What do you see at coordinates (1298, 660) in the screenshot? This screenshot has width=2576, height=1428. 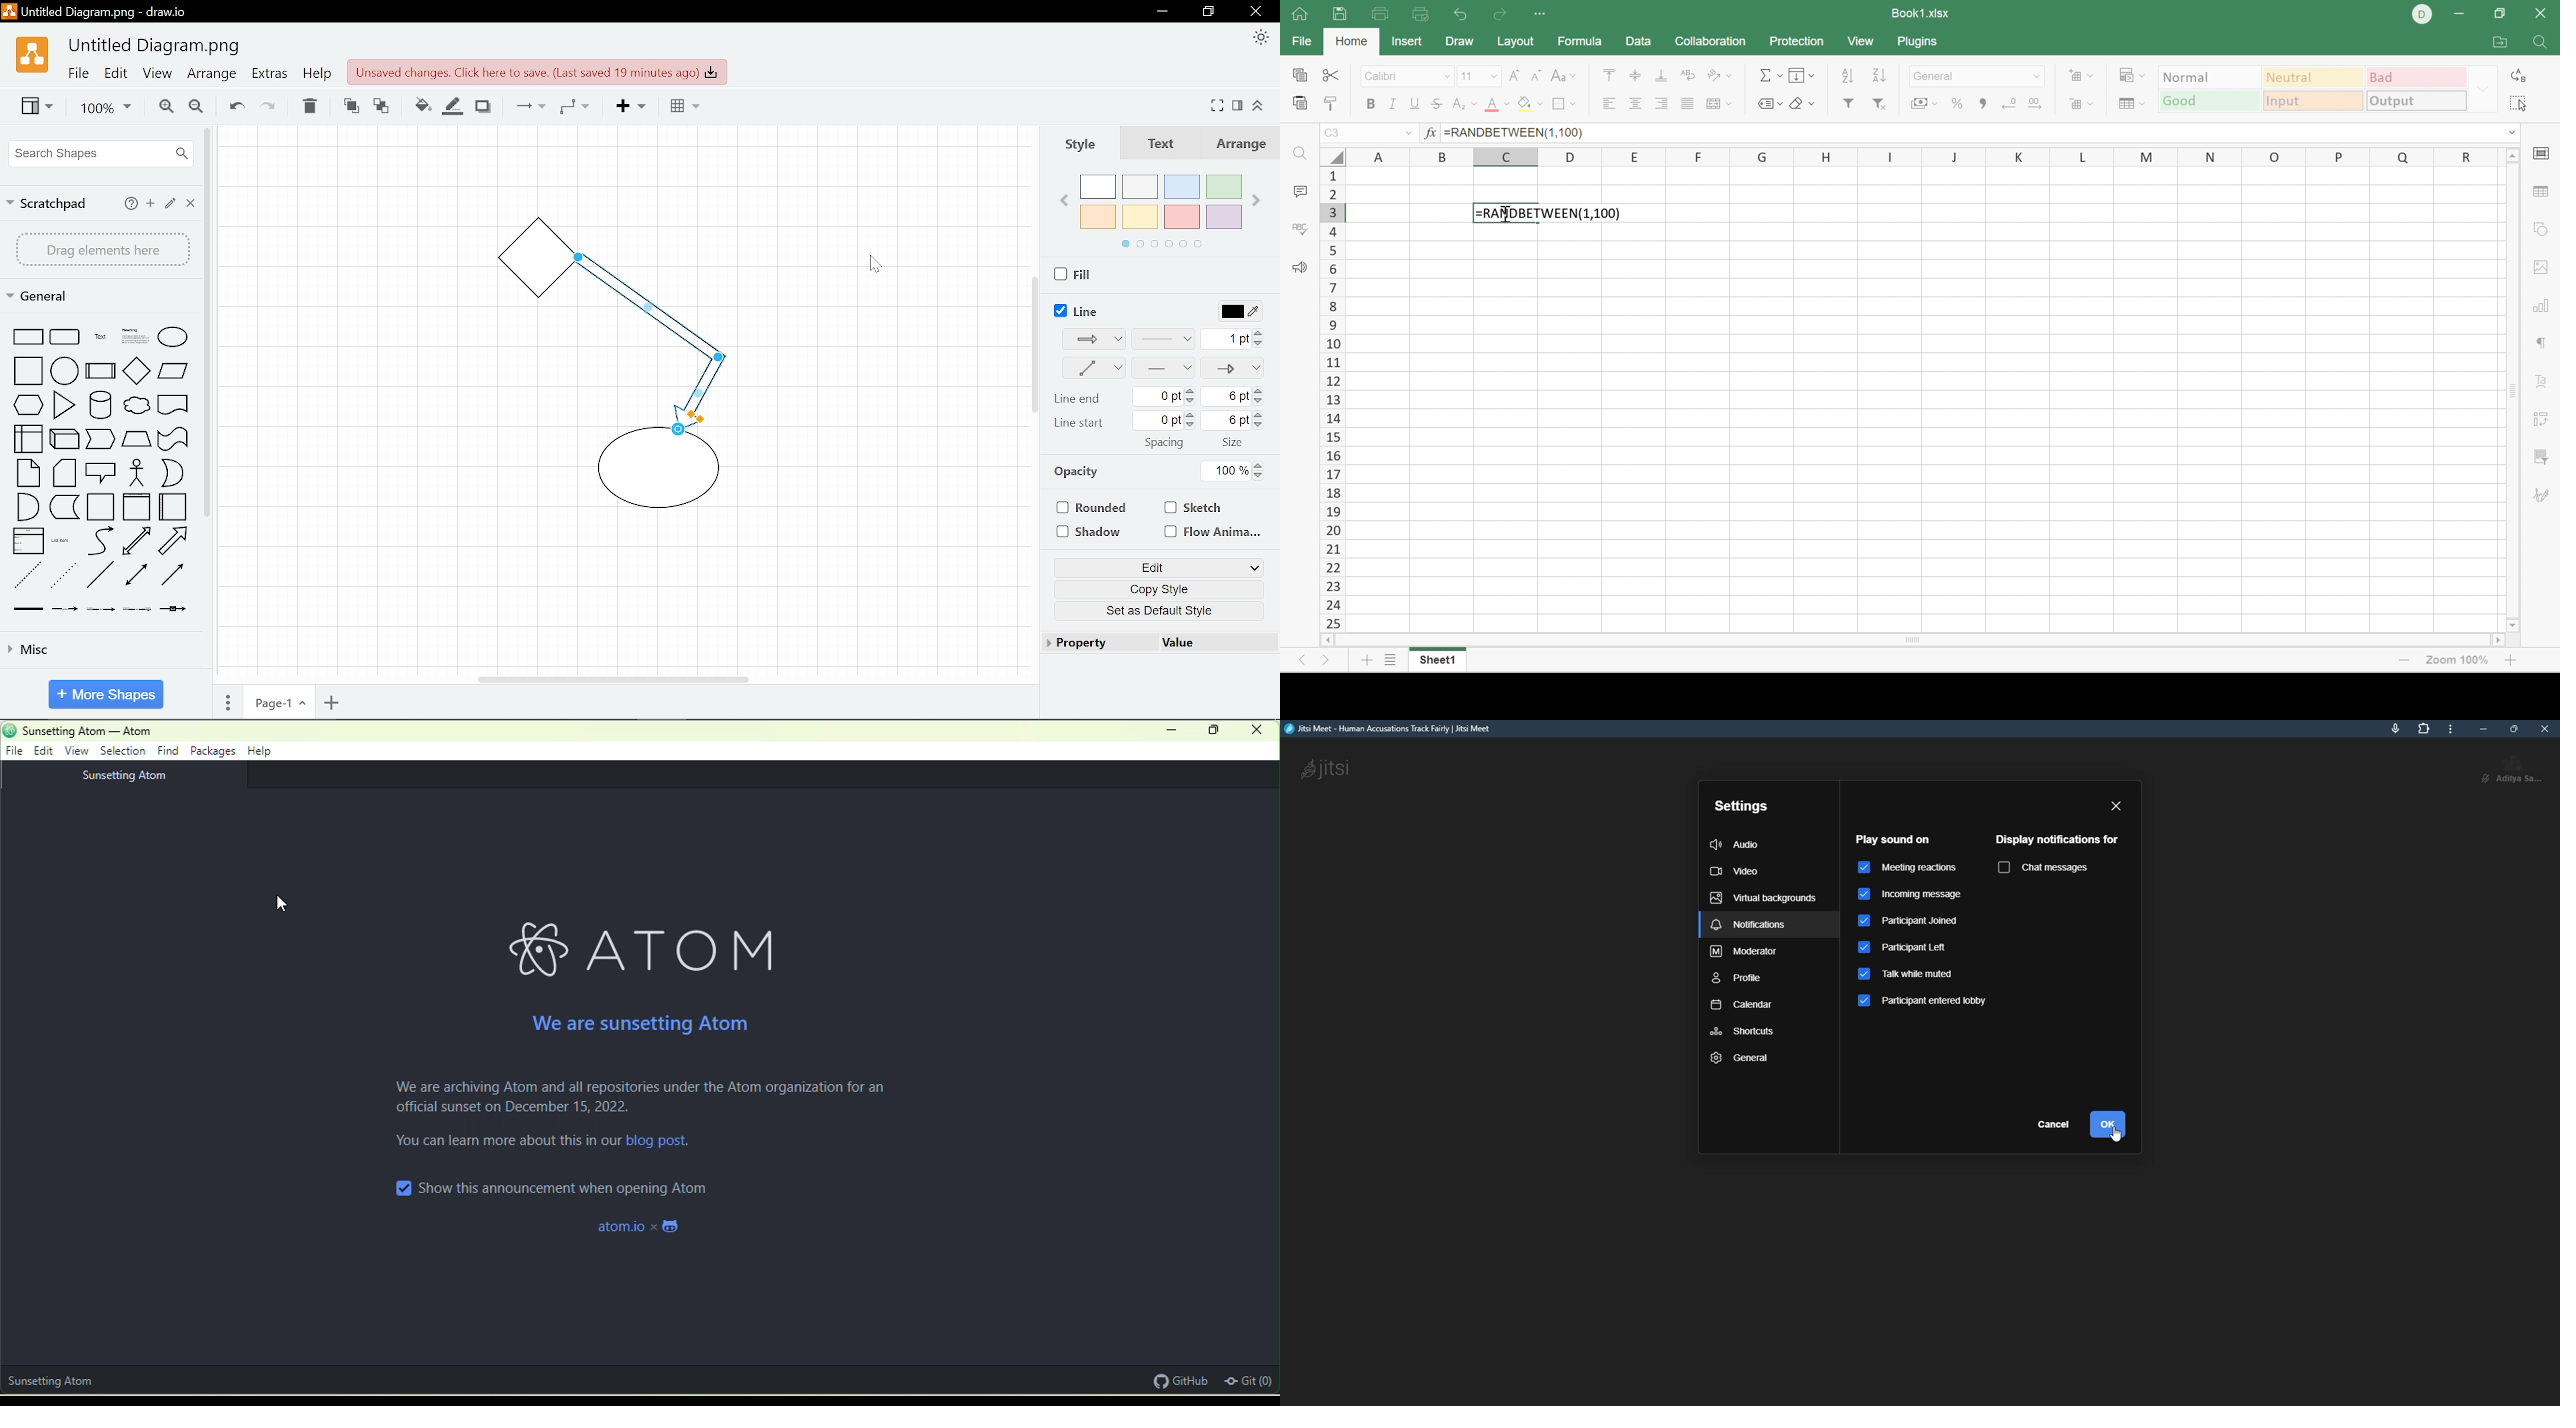 I see `Previous` at bounding box center [1298, 660].